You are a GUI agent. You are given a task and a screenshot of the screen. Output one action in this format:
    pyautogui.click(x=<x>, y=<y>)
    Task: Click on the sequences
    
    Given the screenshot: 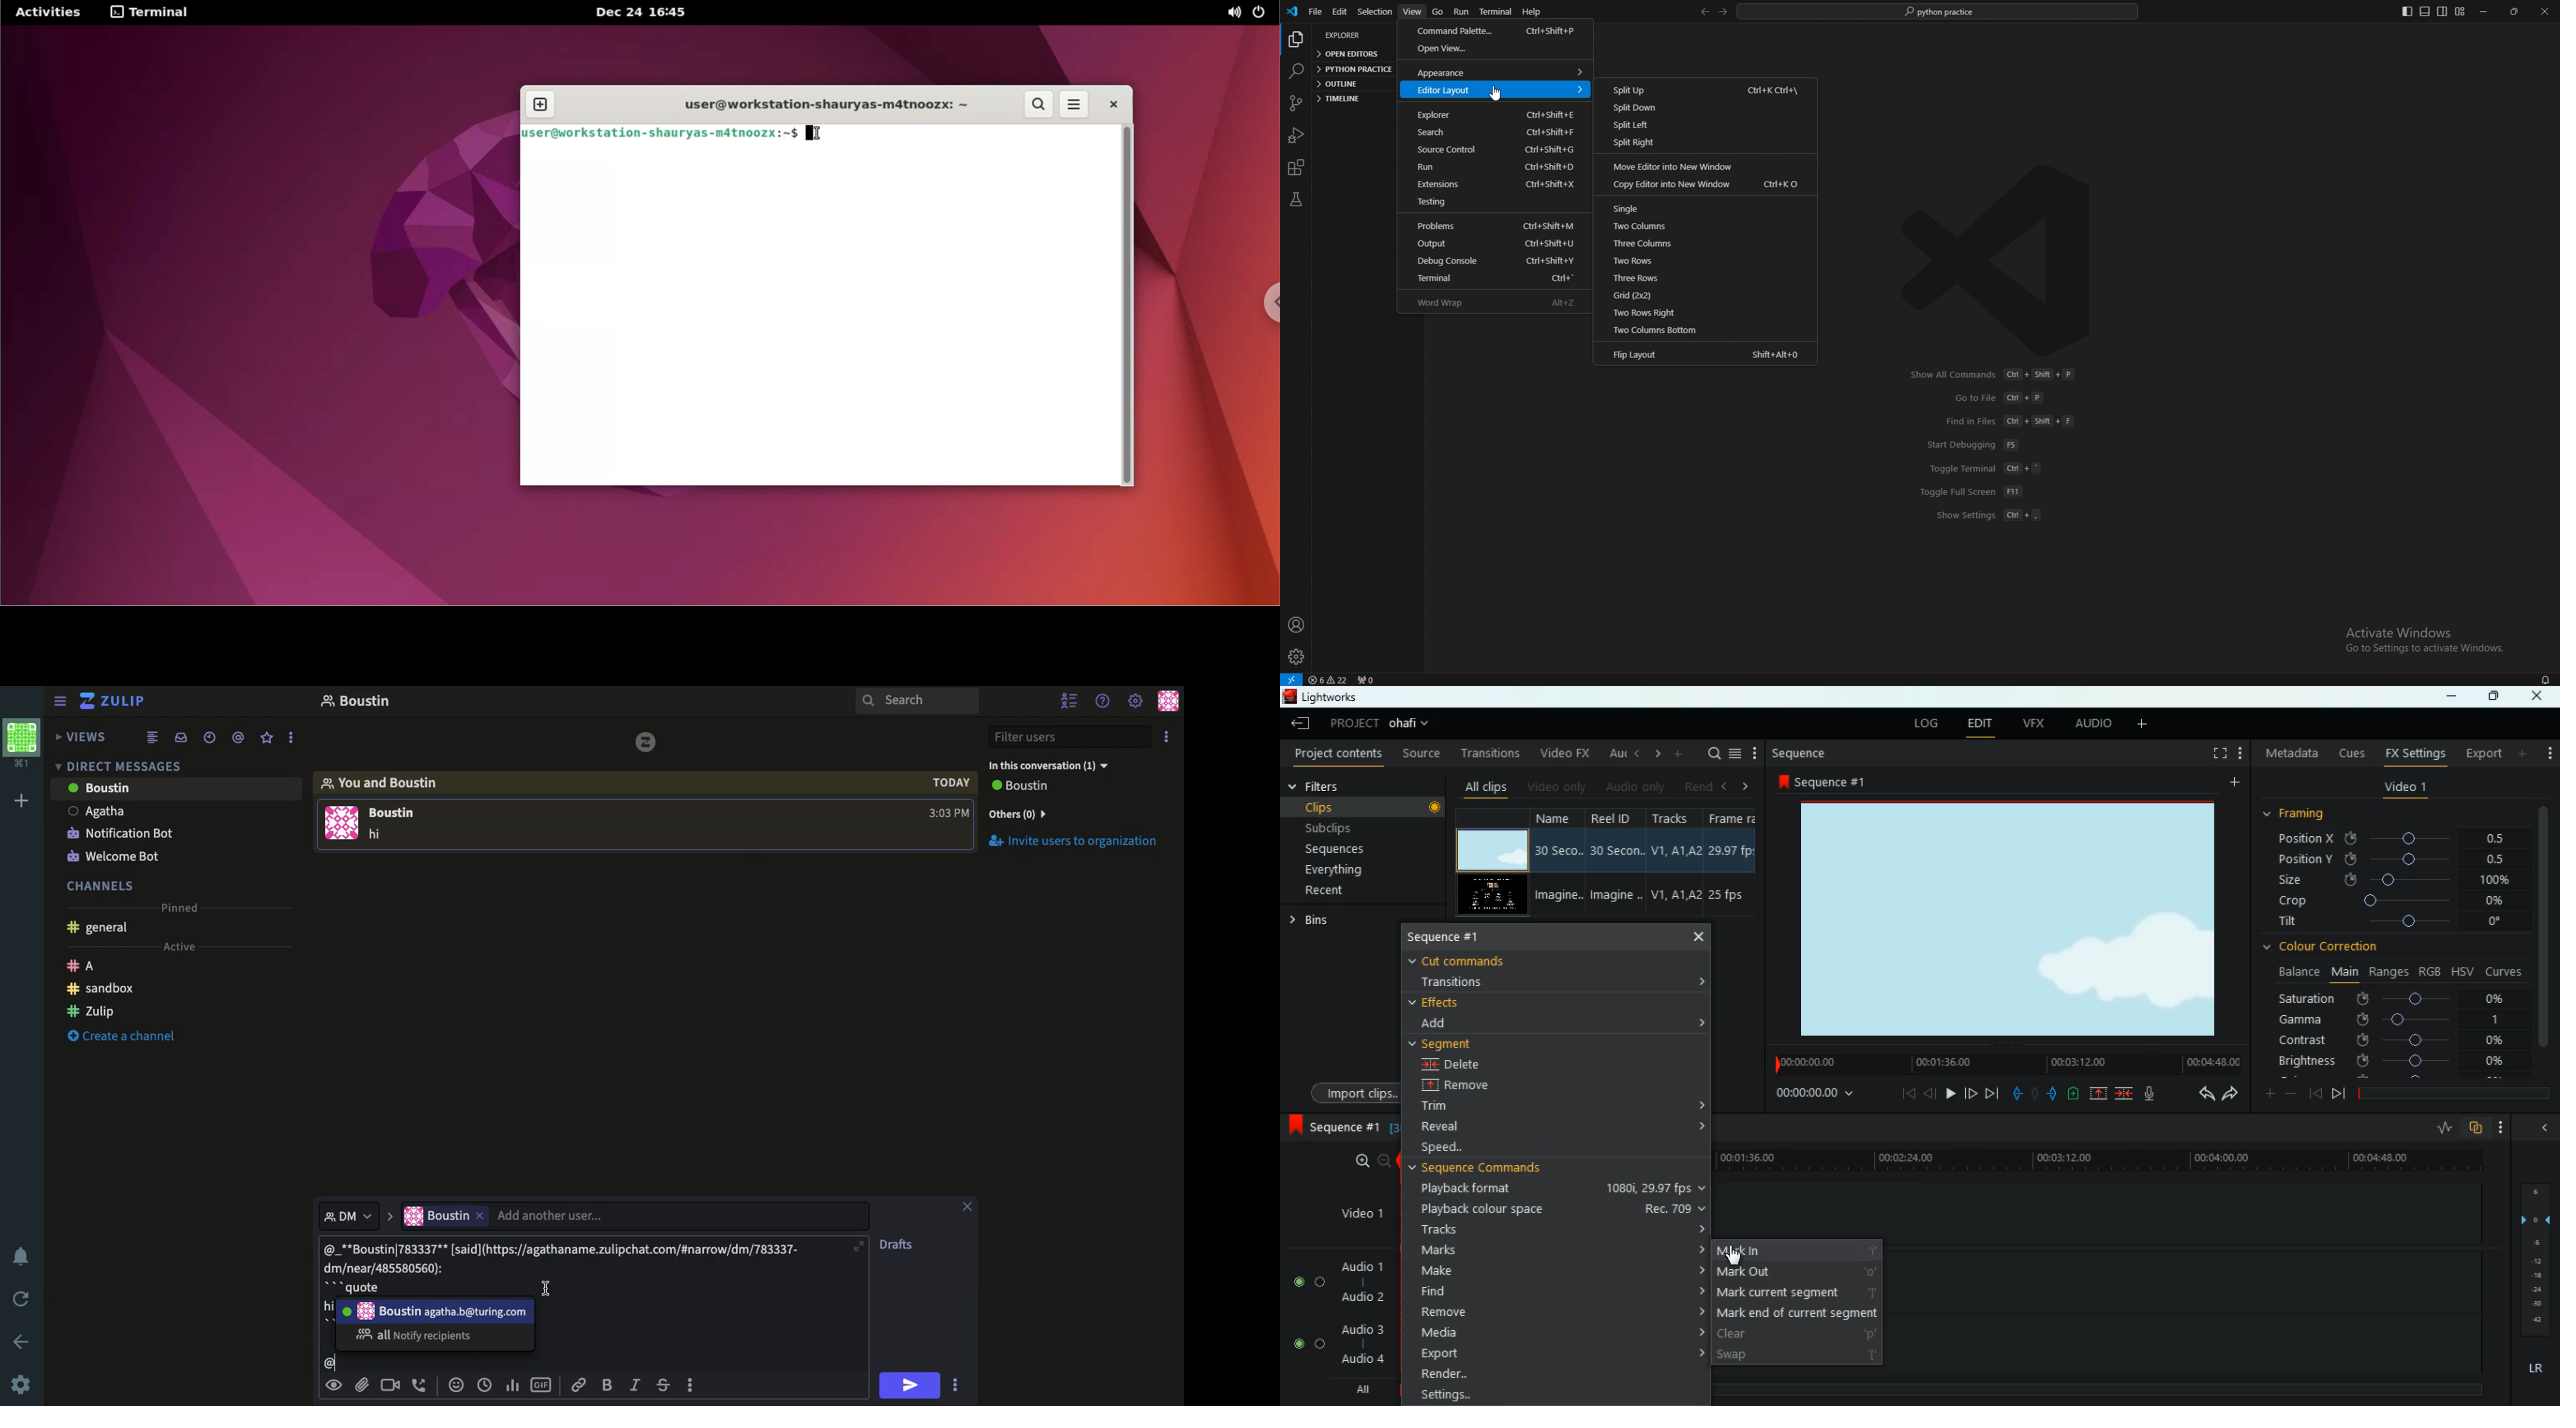 What is the action you would take?
    pyautogui.click(x=1338, y=851)
    